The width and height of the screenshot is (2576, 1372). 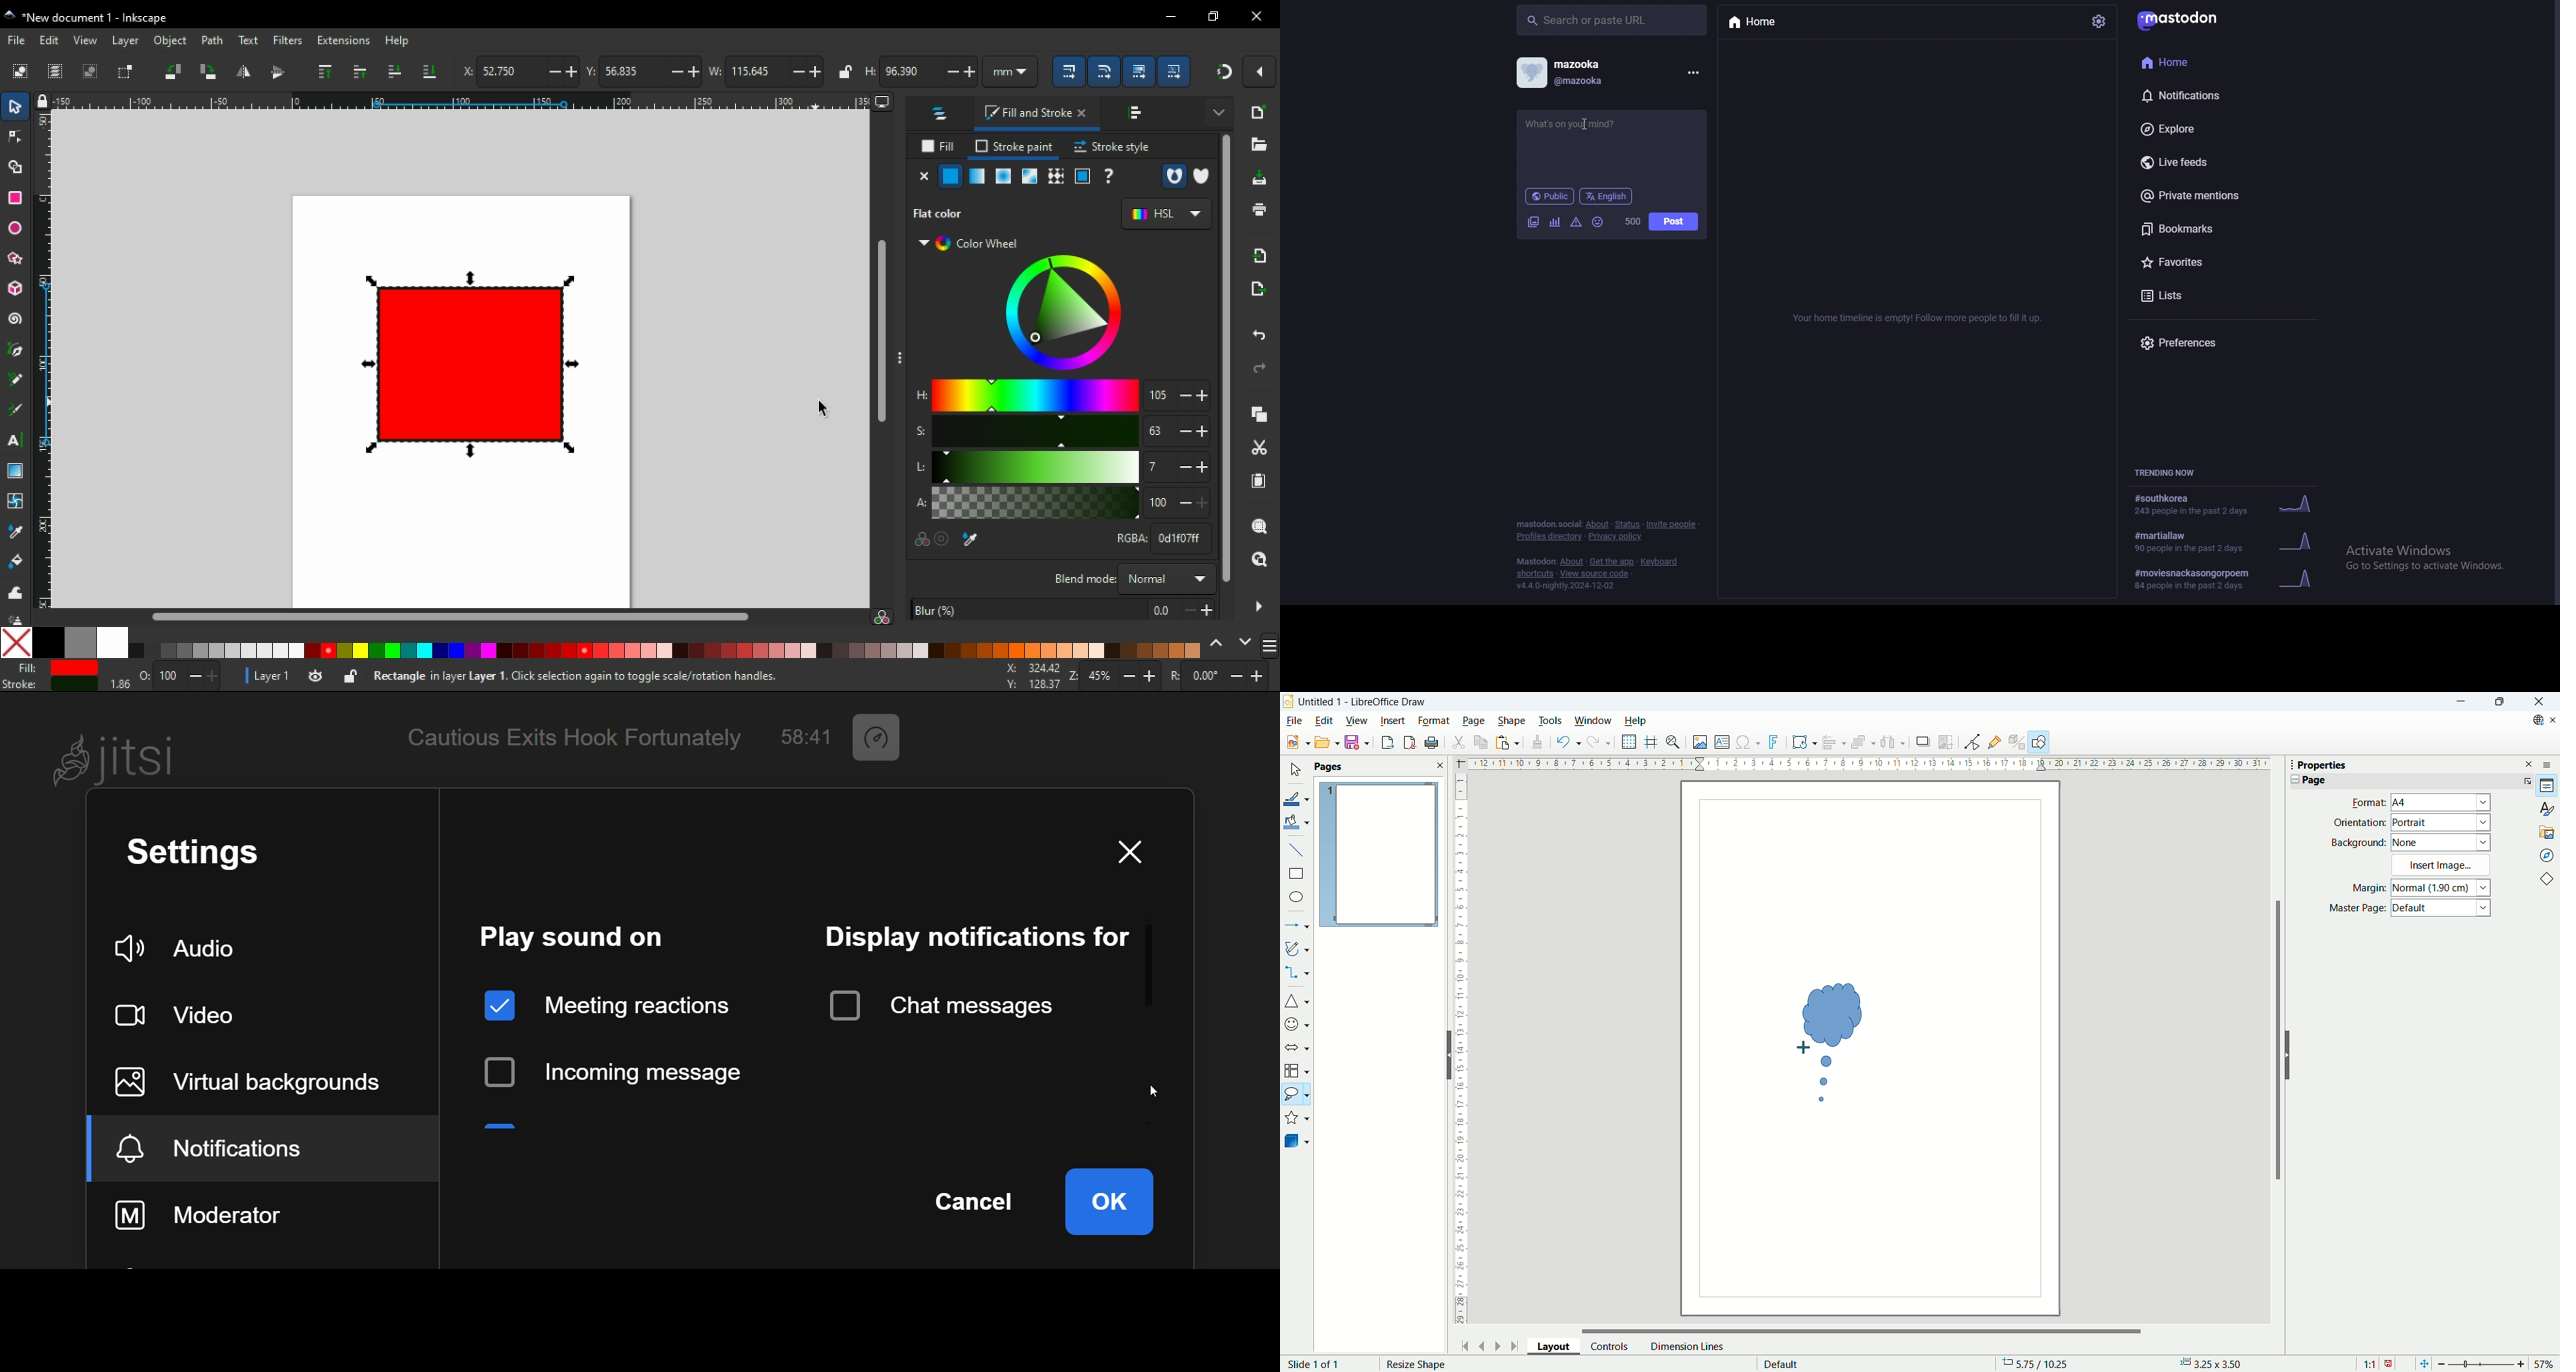 I want to click on shape building tool, so click(x=15, y=166).